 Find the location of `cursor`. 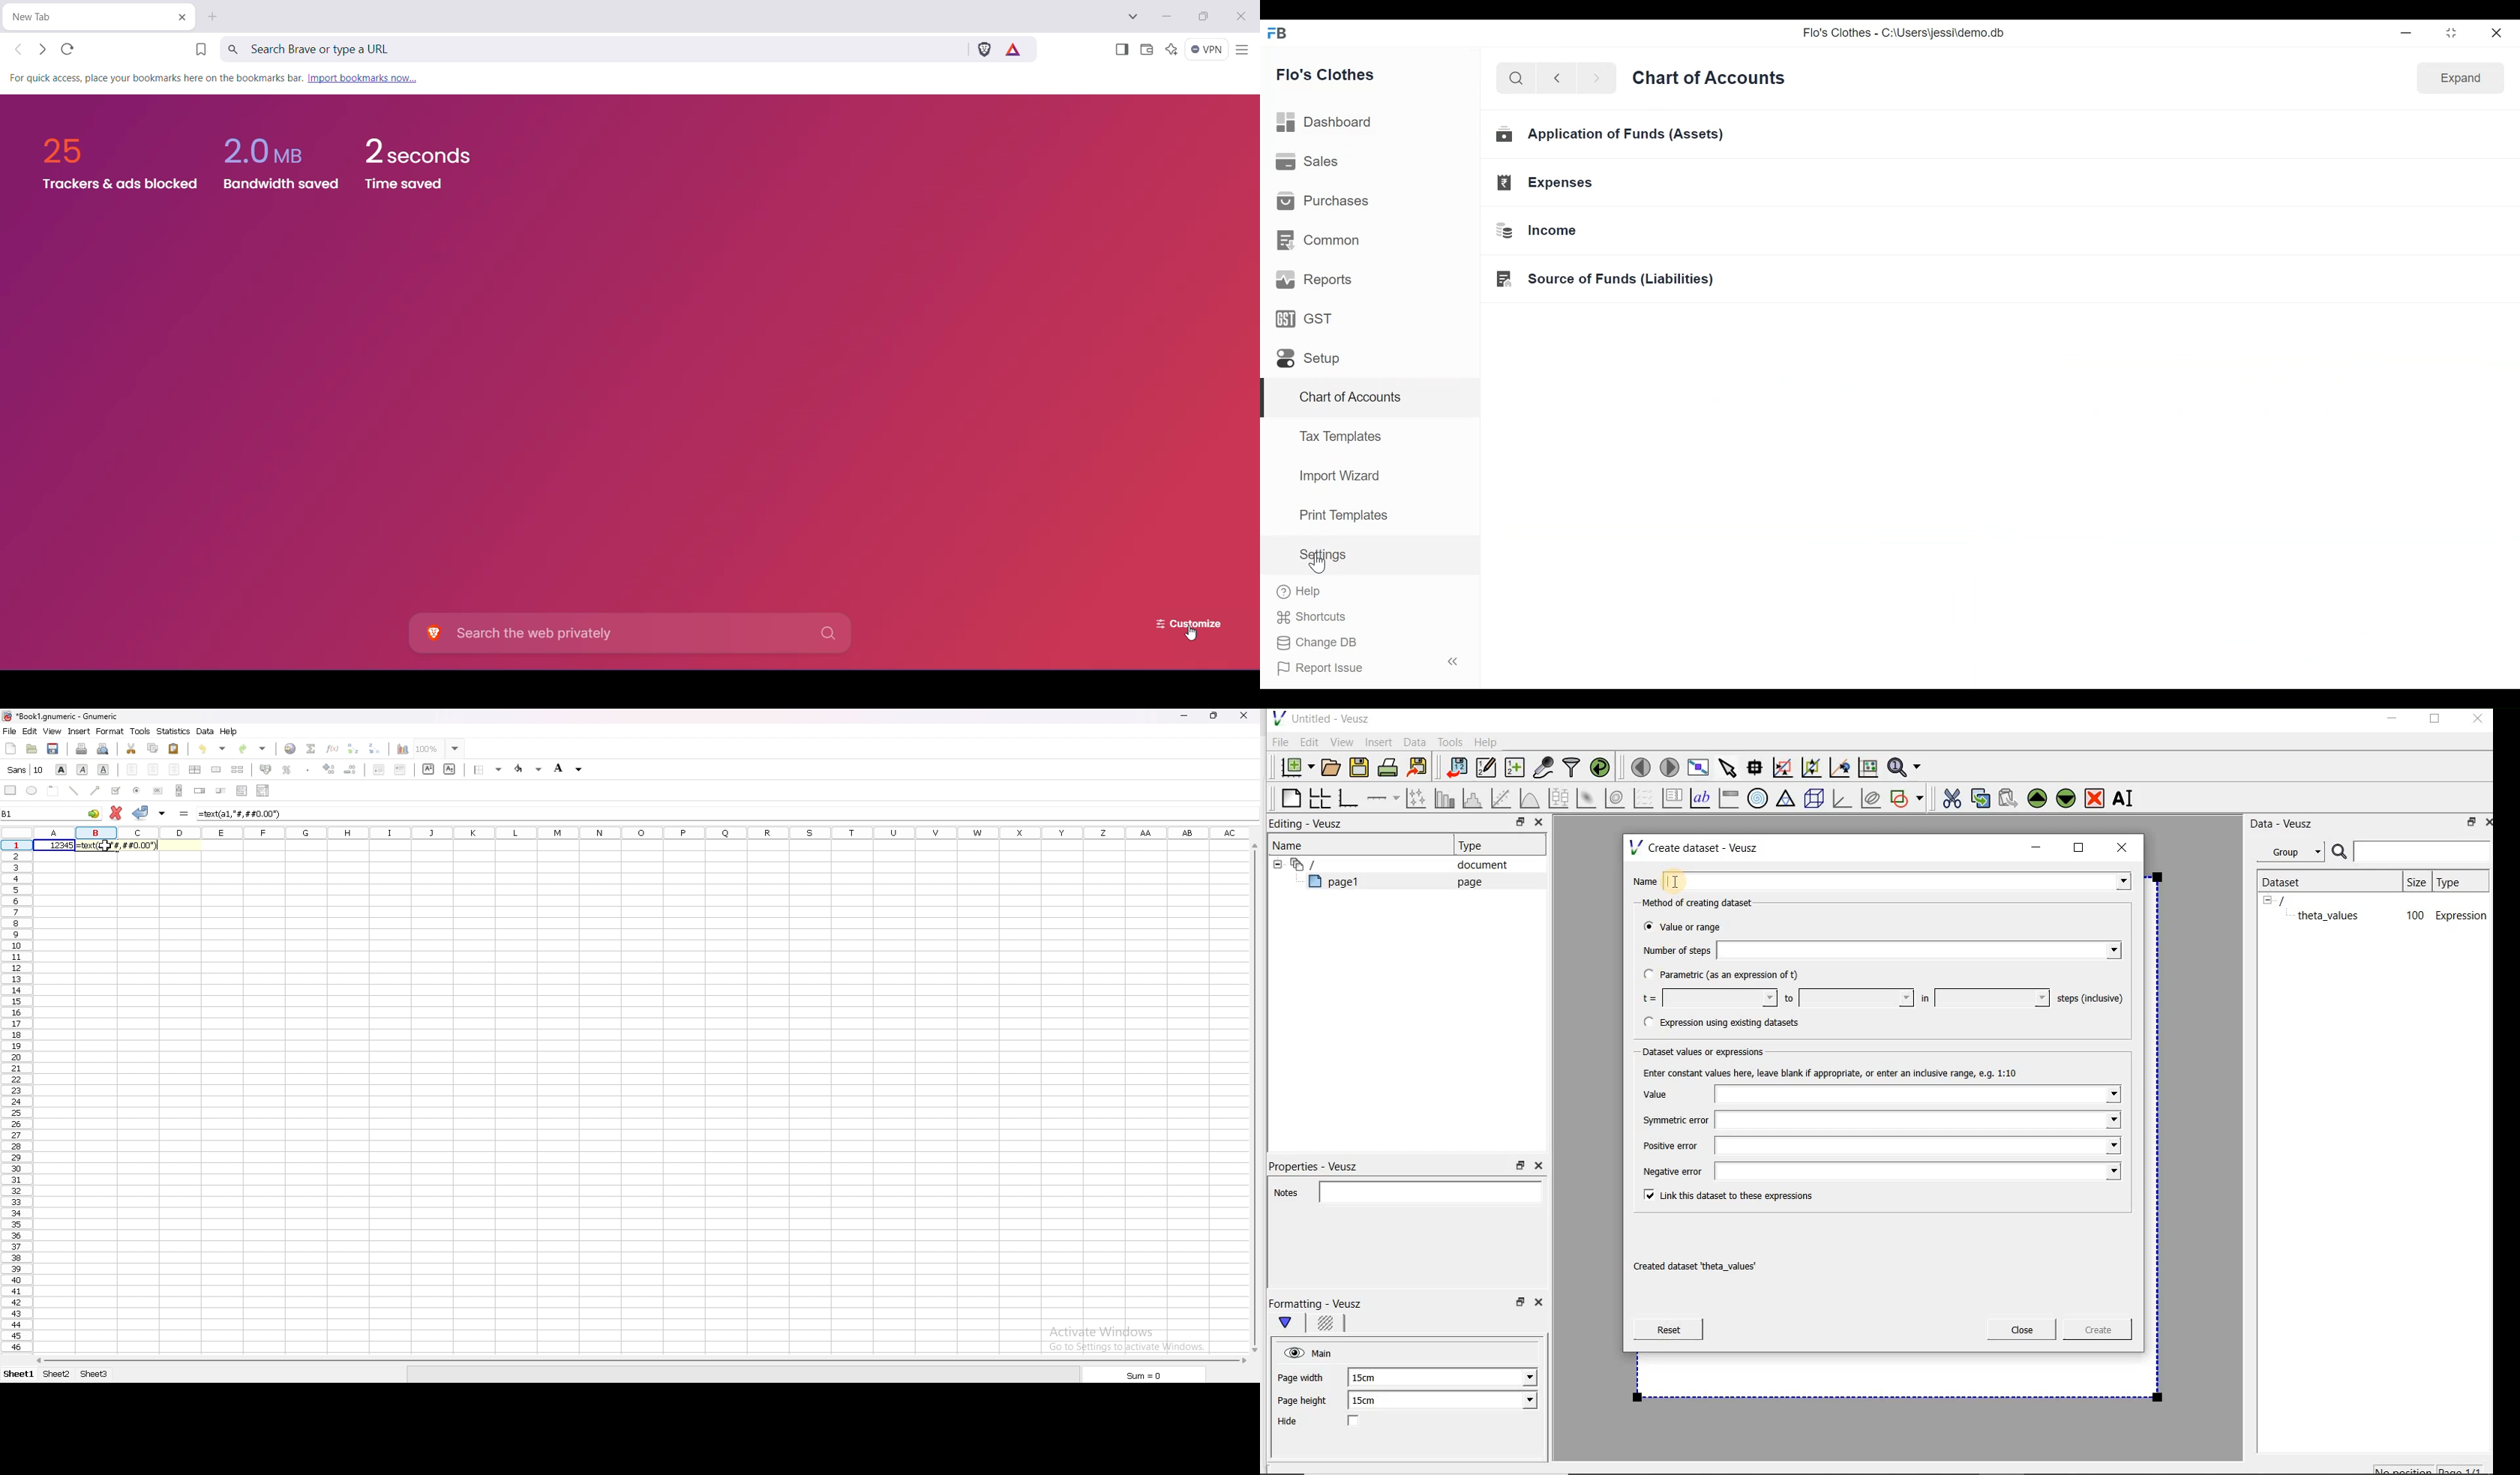

cursor is located at coordinates (1316, 564).